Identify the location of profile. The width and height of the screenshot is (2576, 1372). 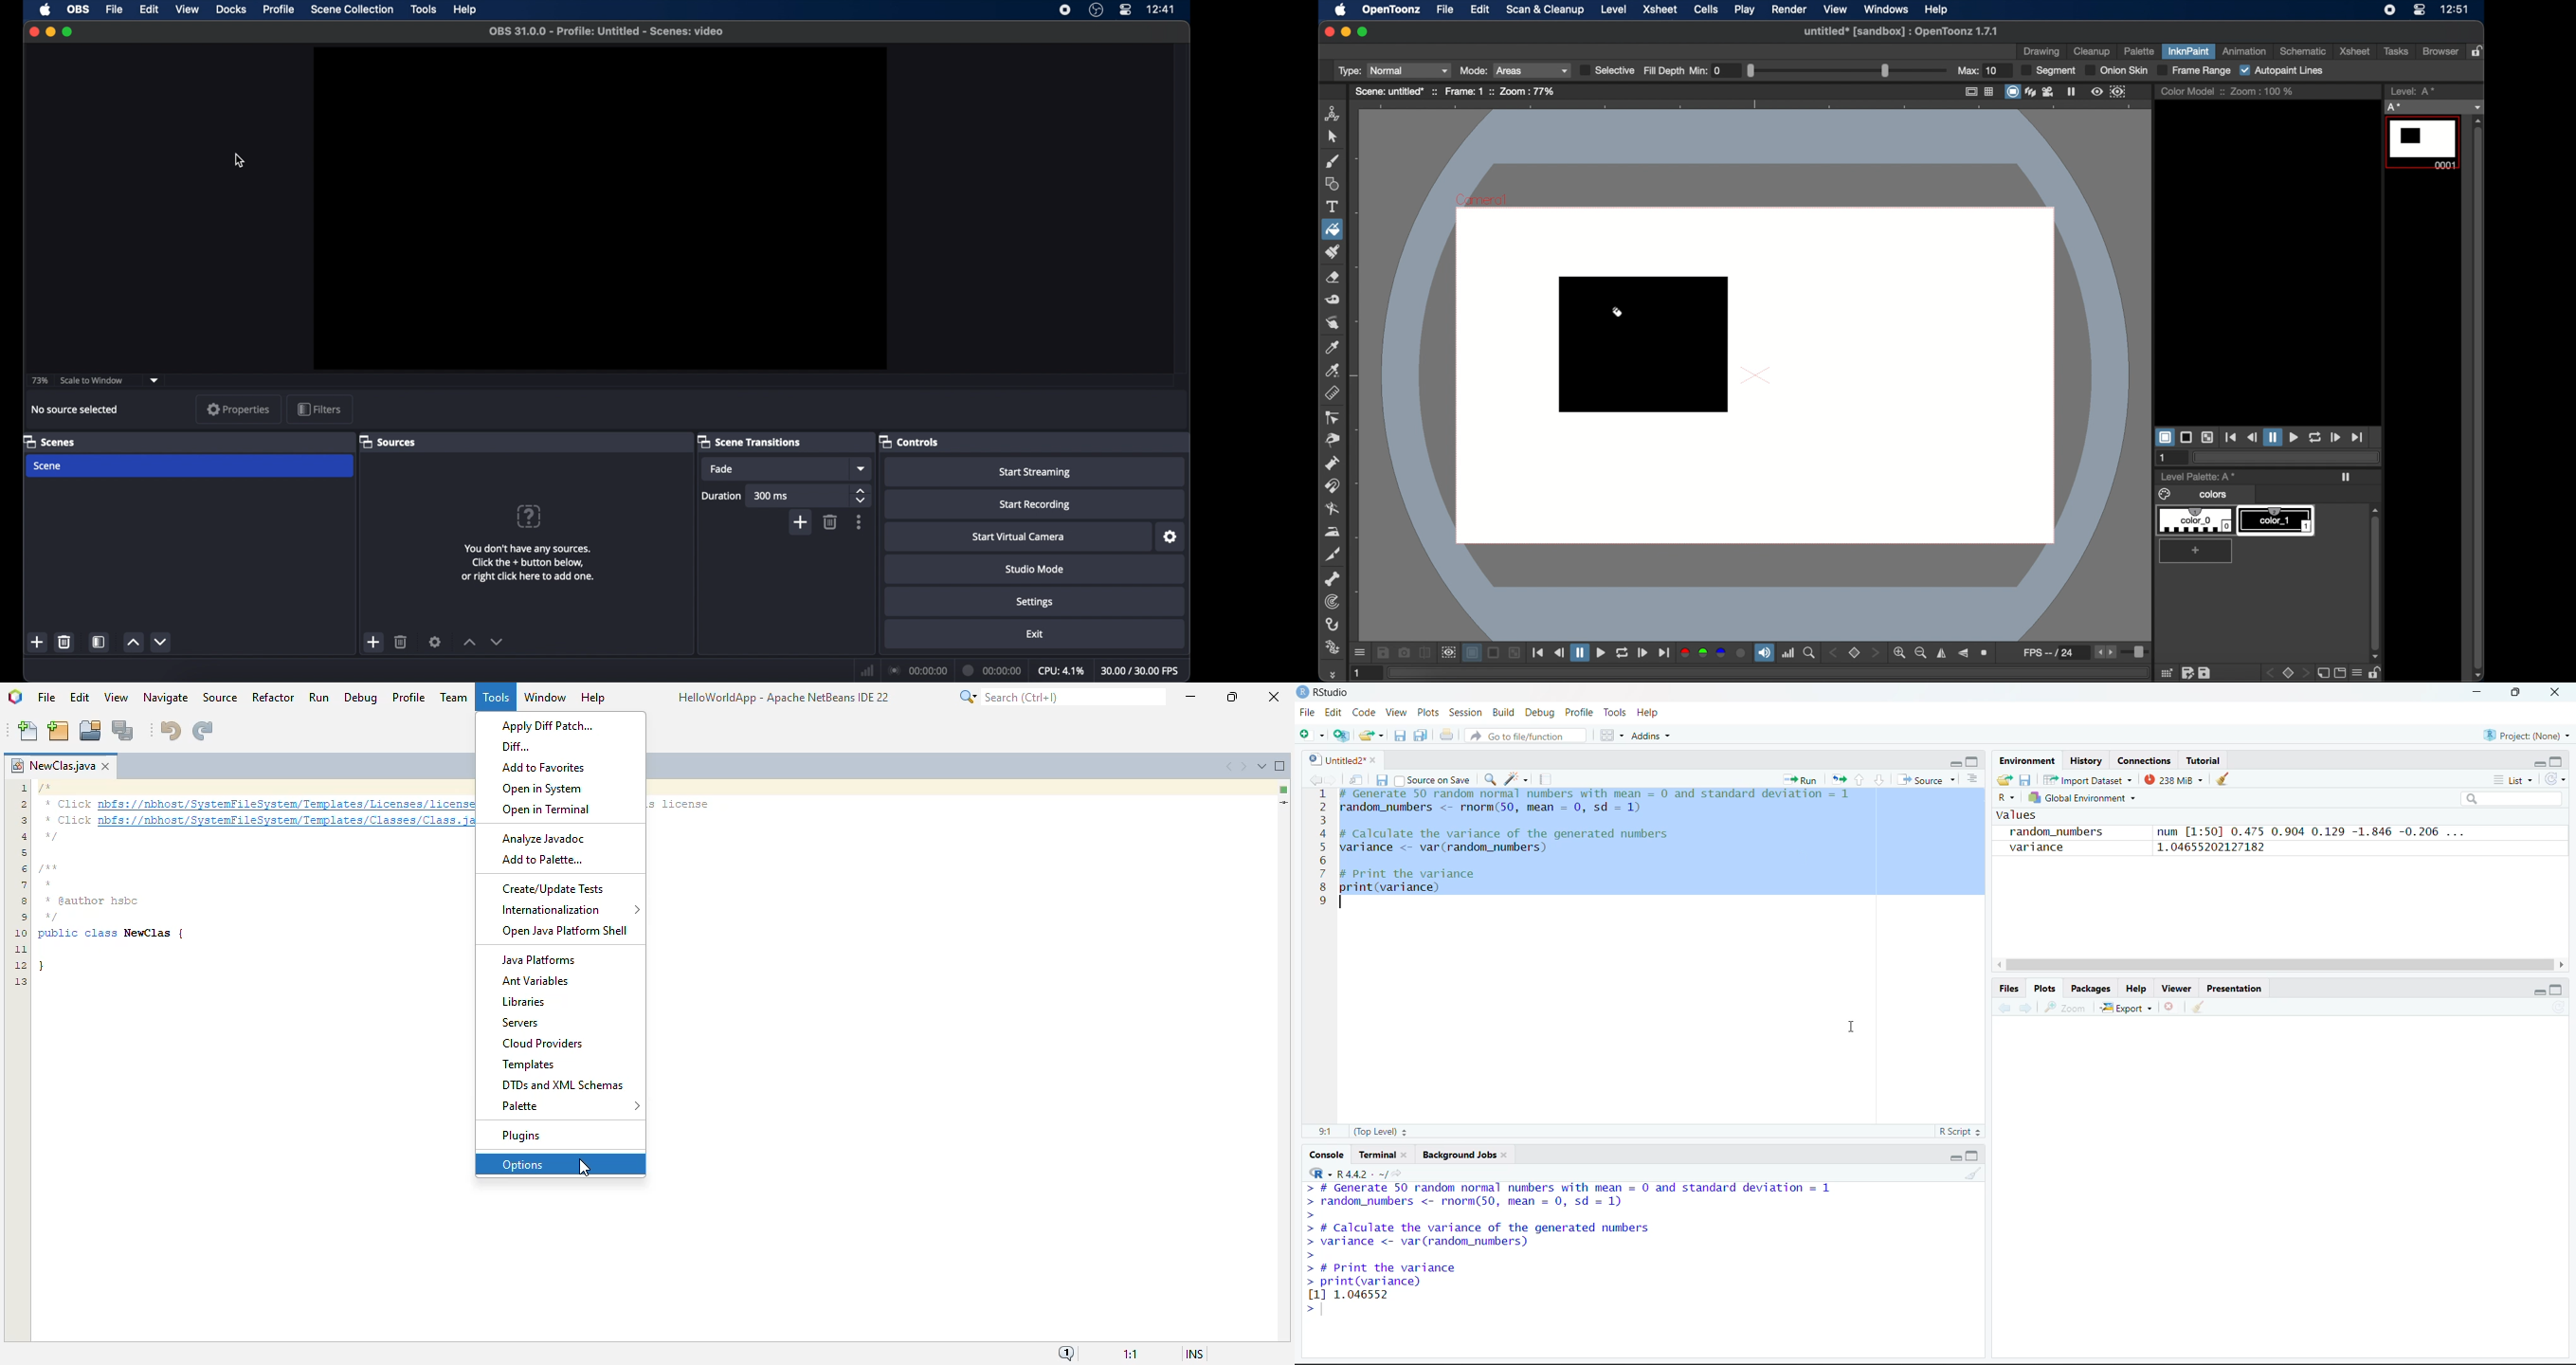
(280, 9).